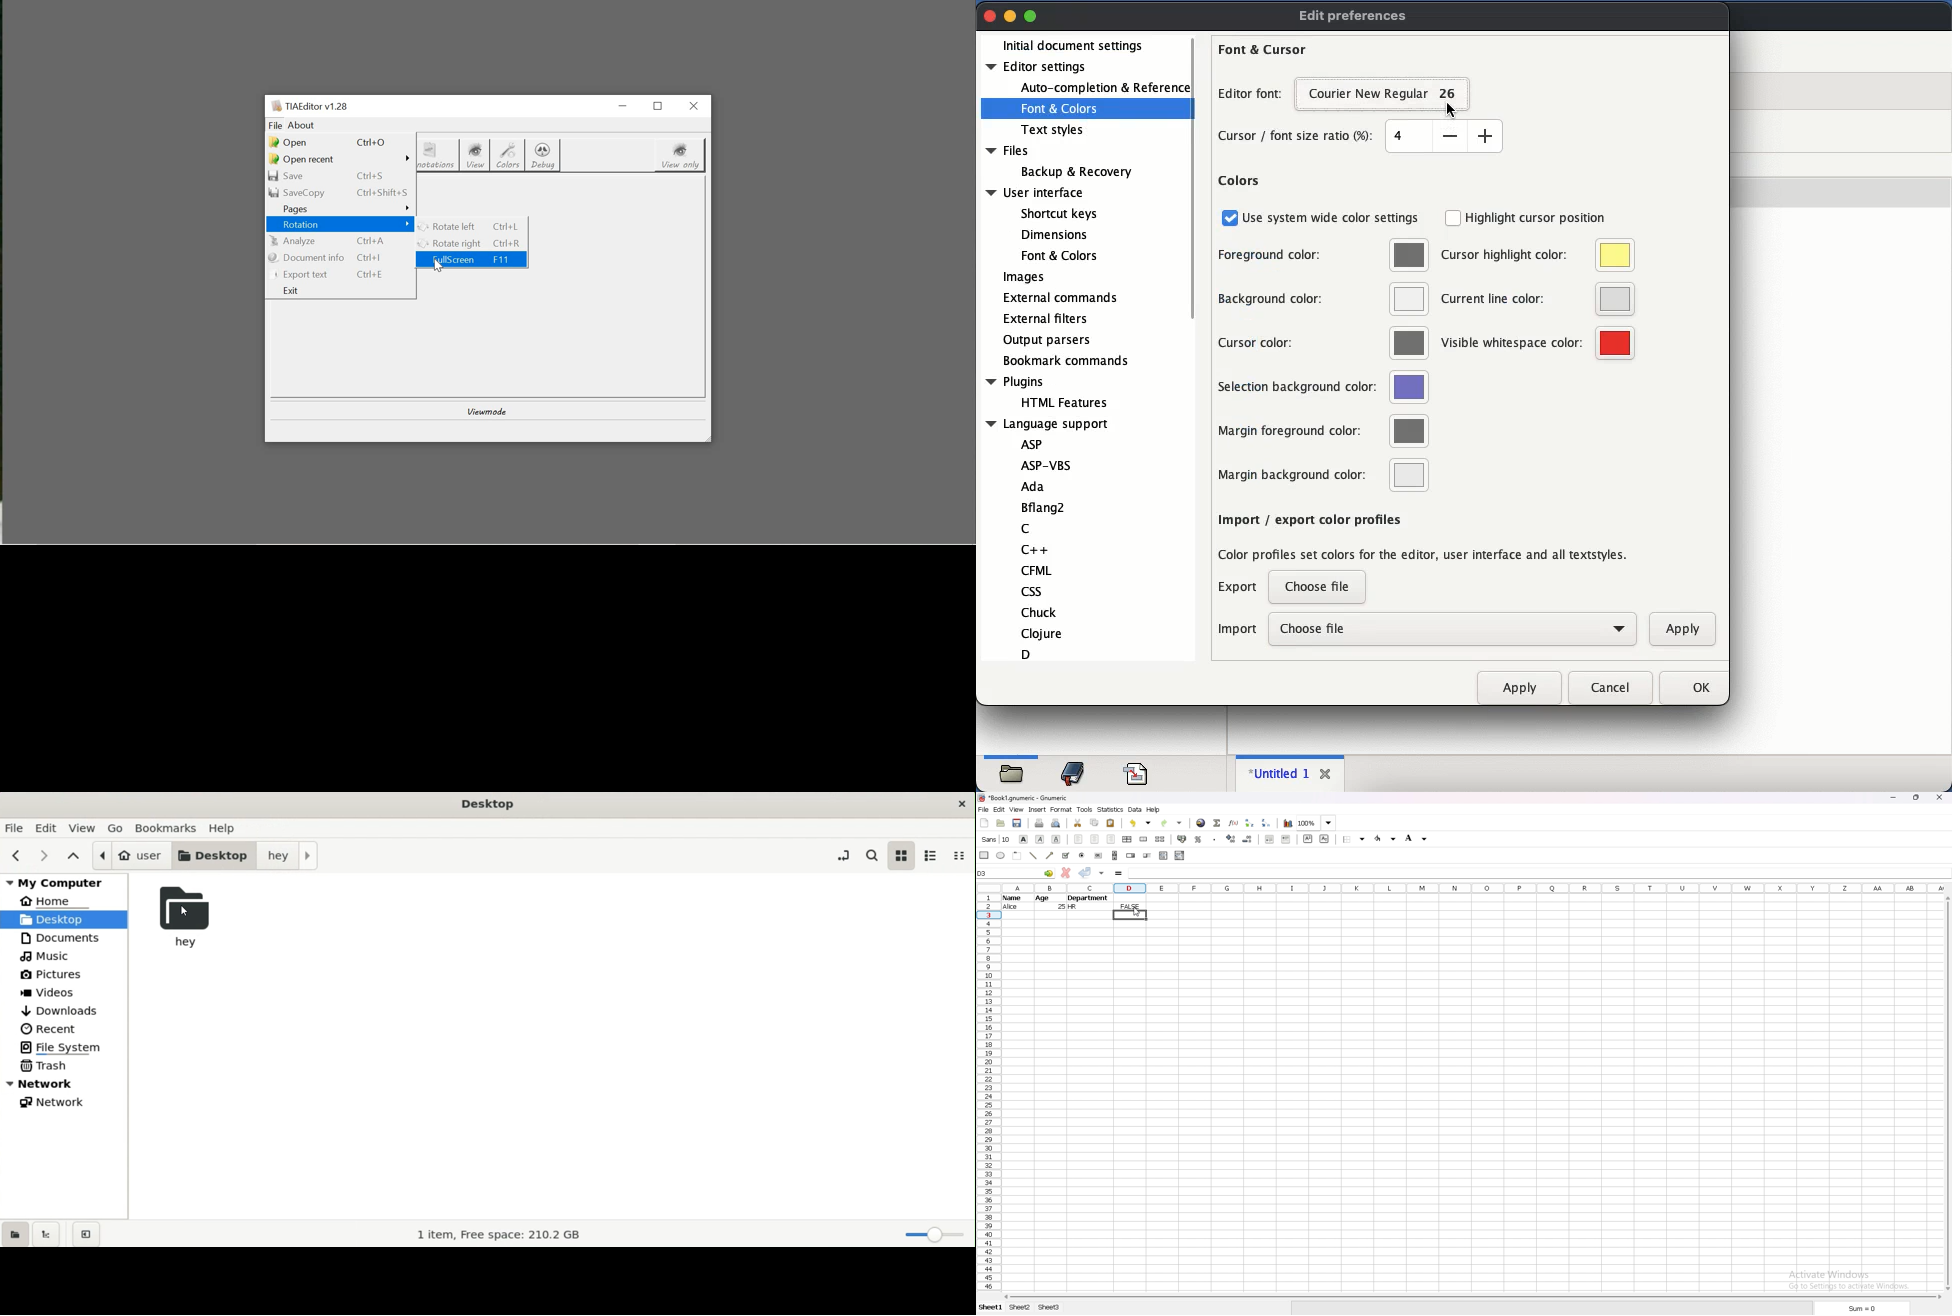  Describe the element at coordinates (1452, 217) in the screenshot. I see `checkbox` at that location.